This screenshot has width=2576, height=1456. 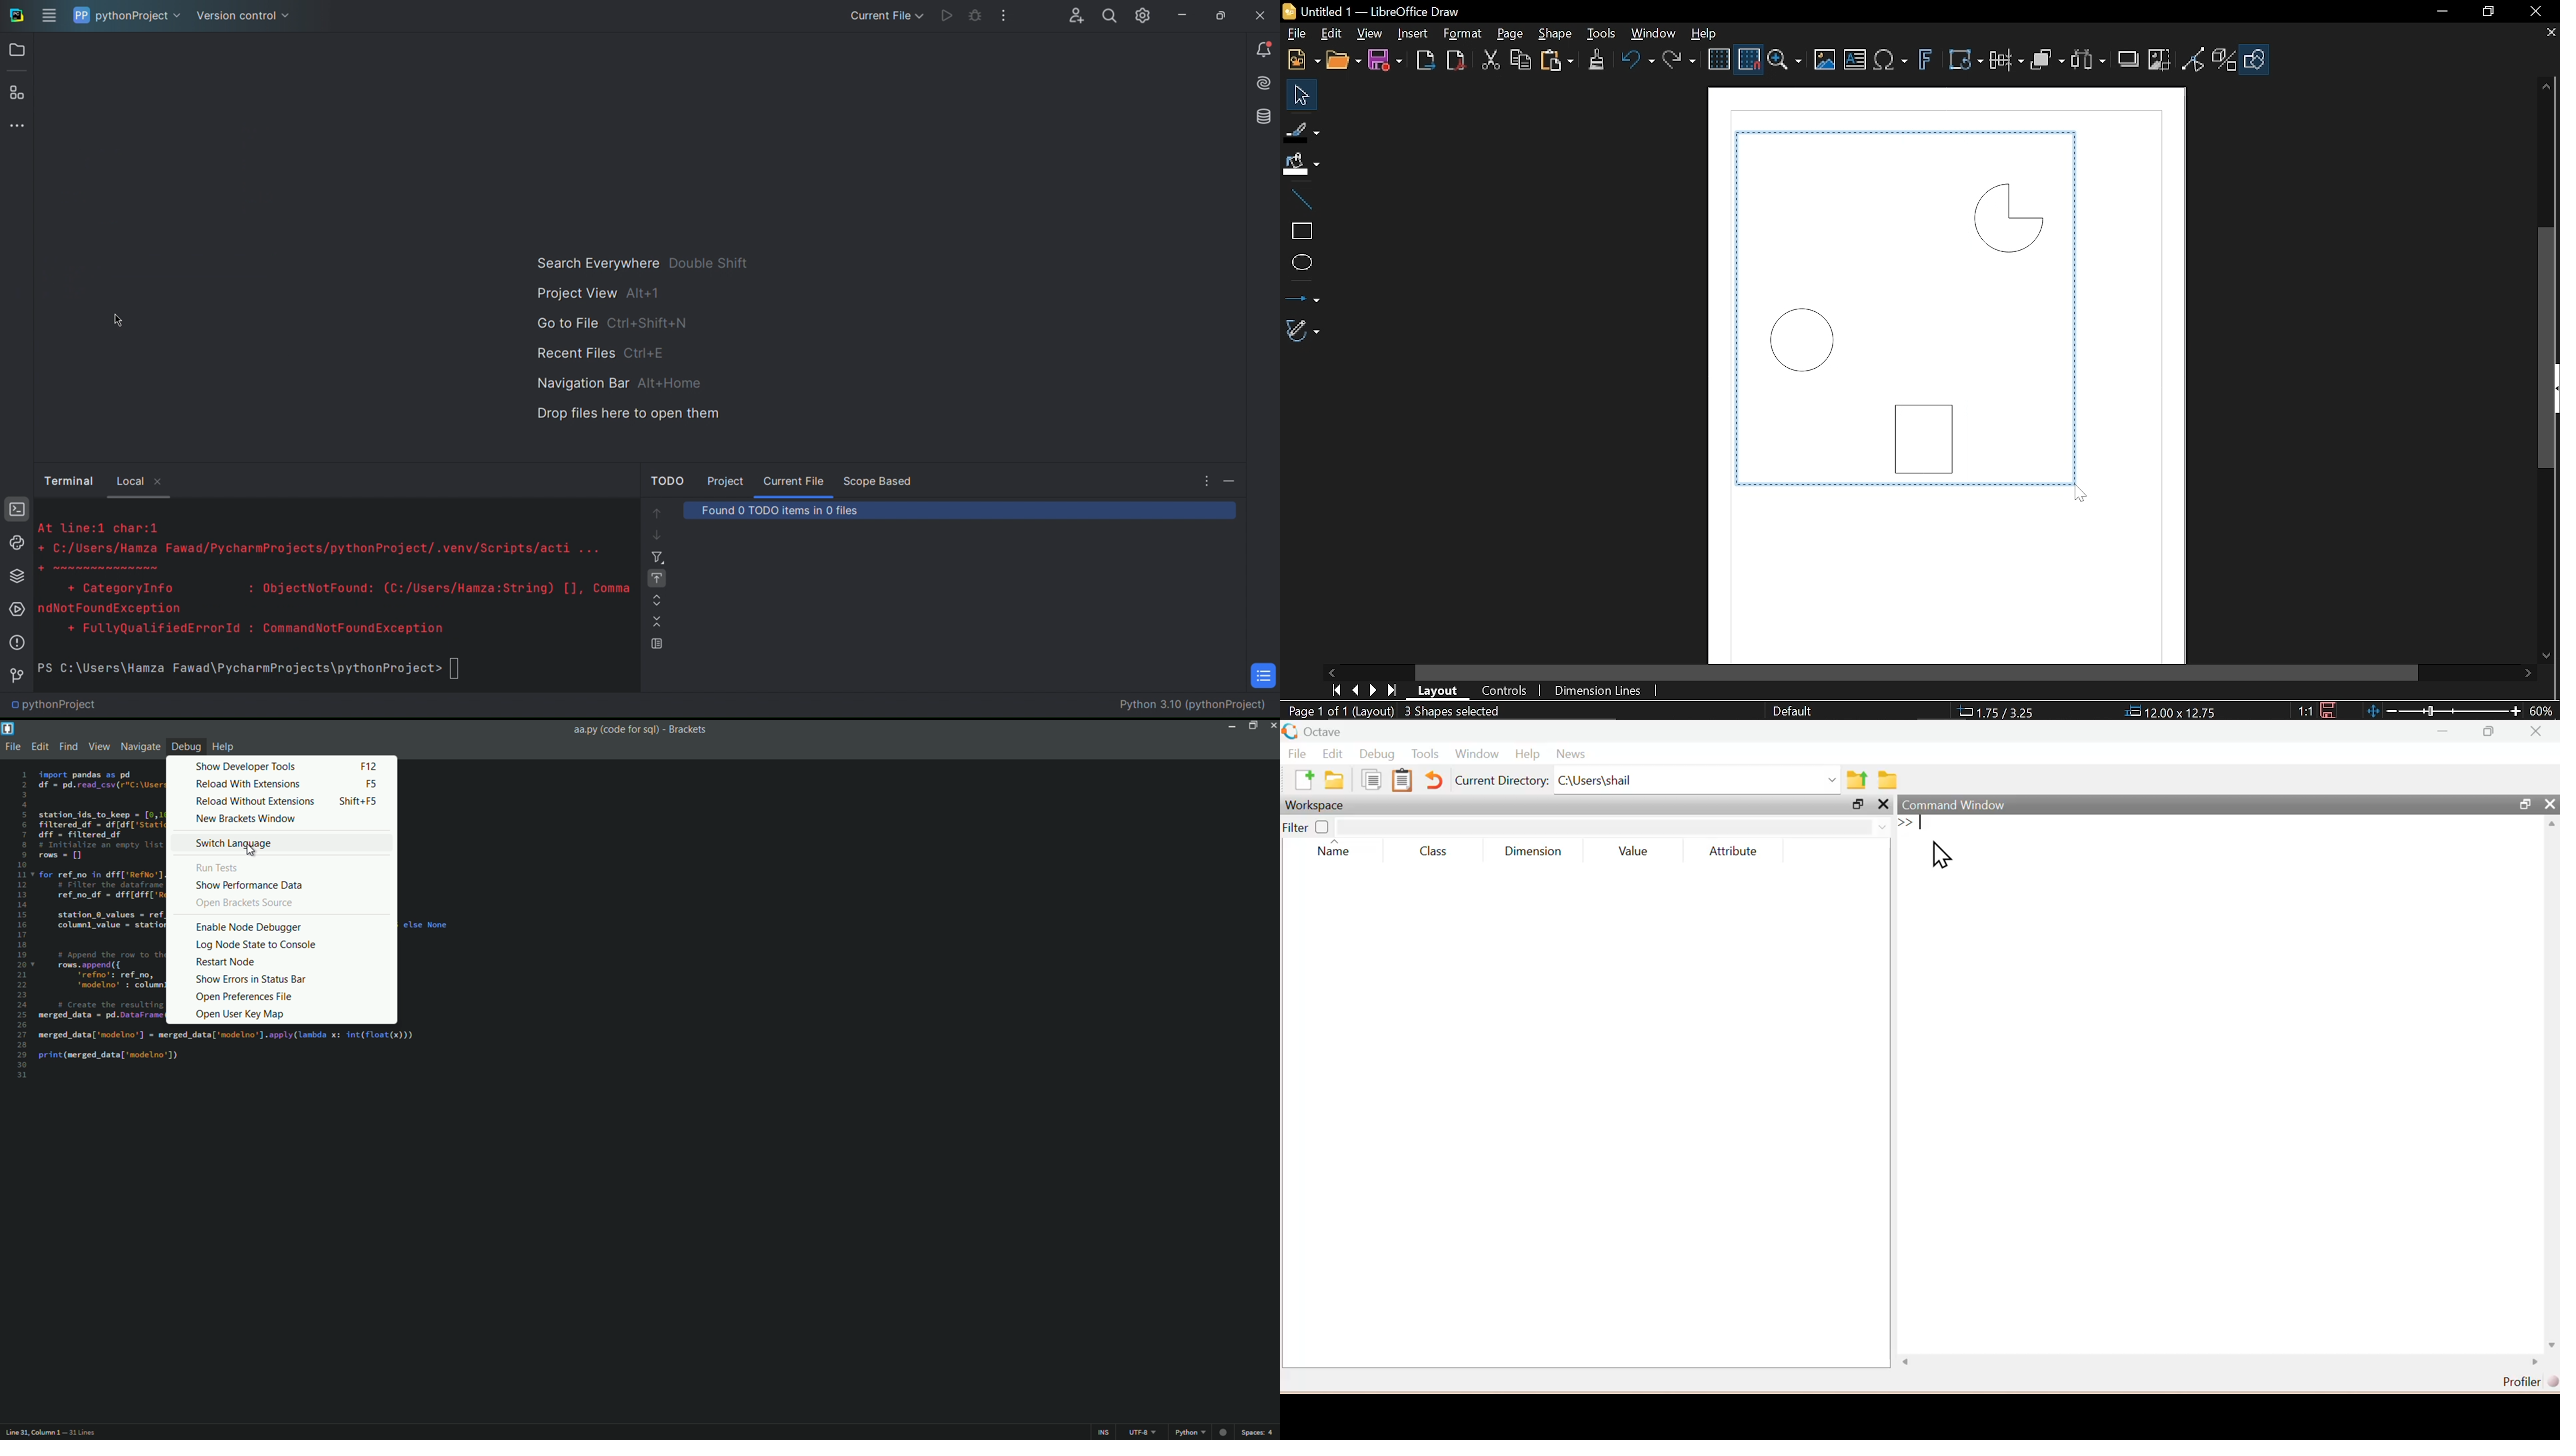 What do you see at coordinates (1261, 1433) in the screenshot?
I see `space` at bounding box center [1261, 1433].